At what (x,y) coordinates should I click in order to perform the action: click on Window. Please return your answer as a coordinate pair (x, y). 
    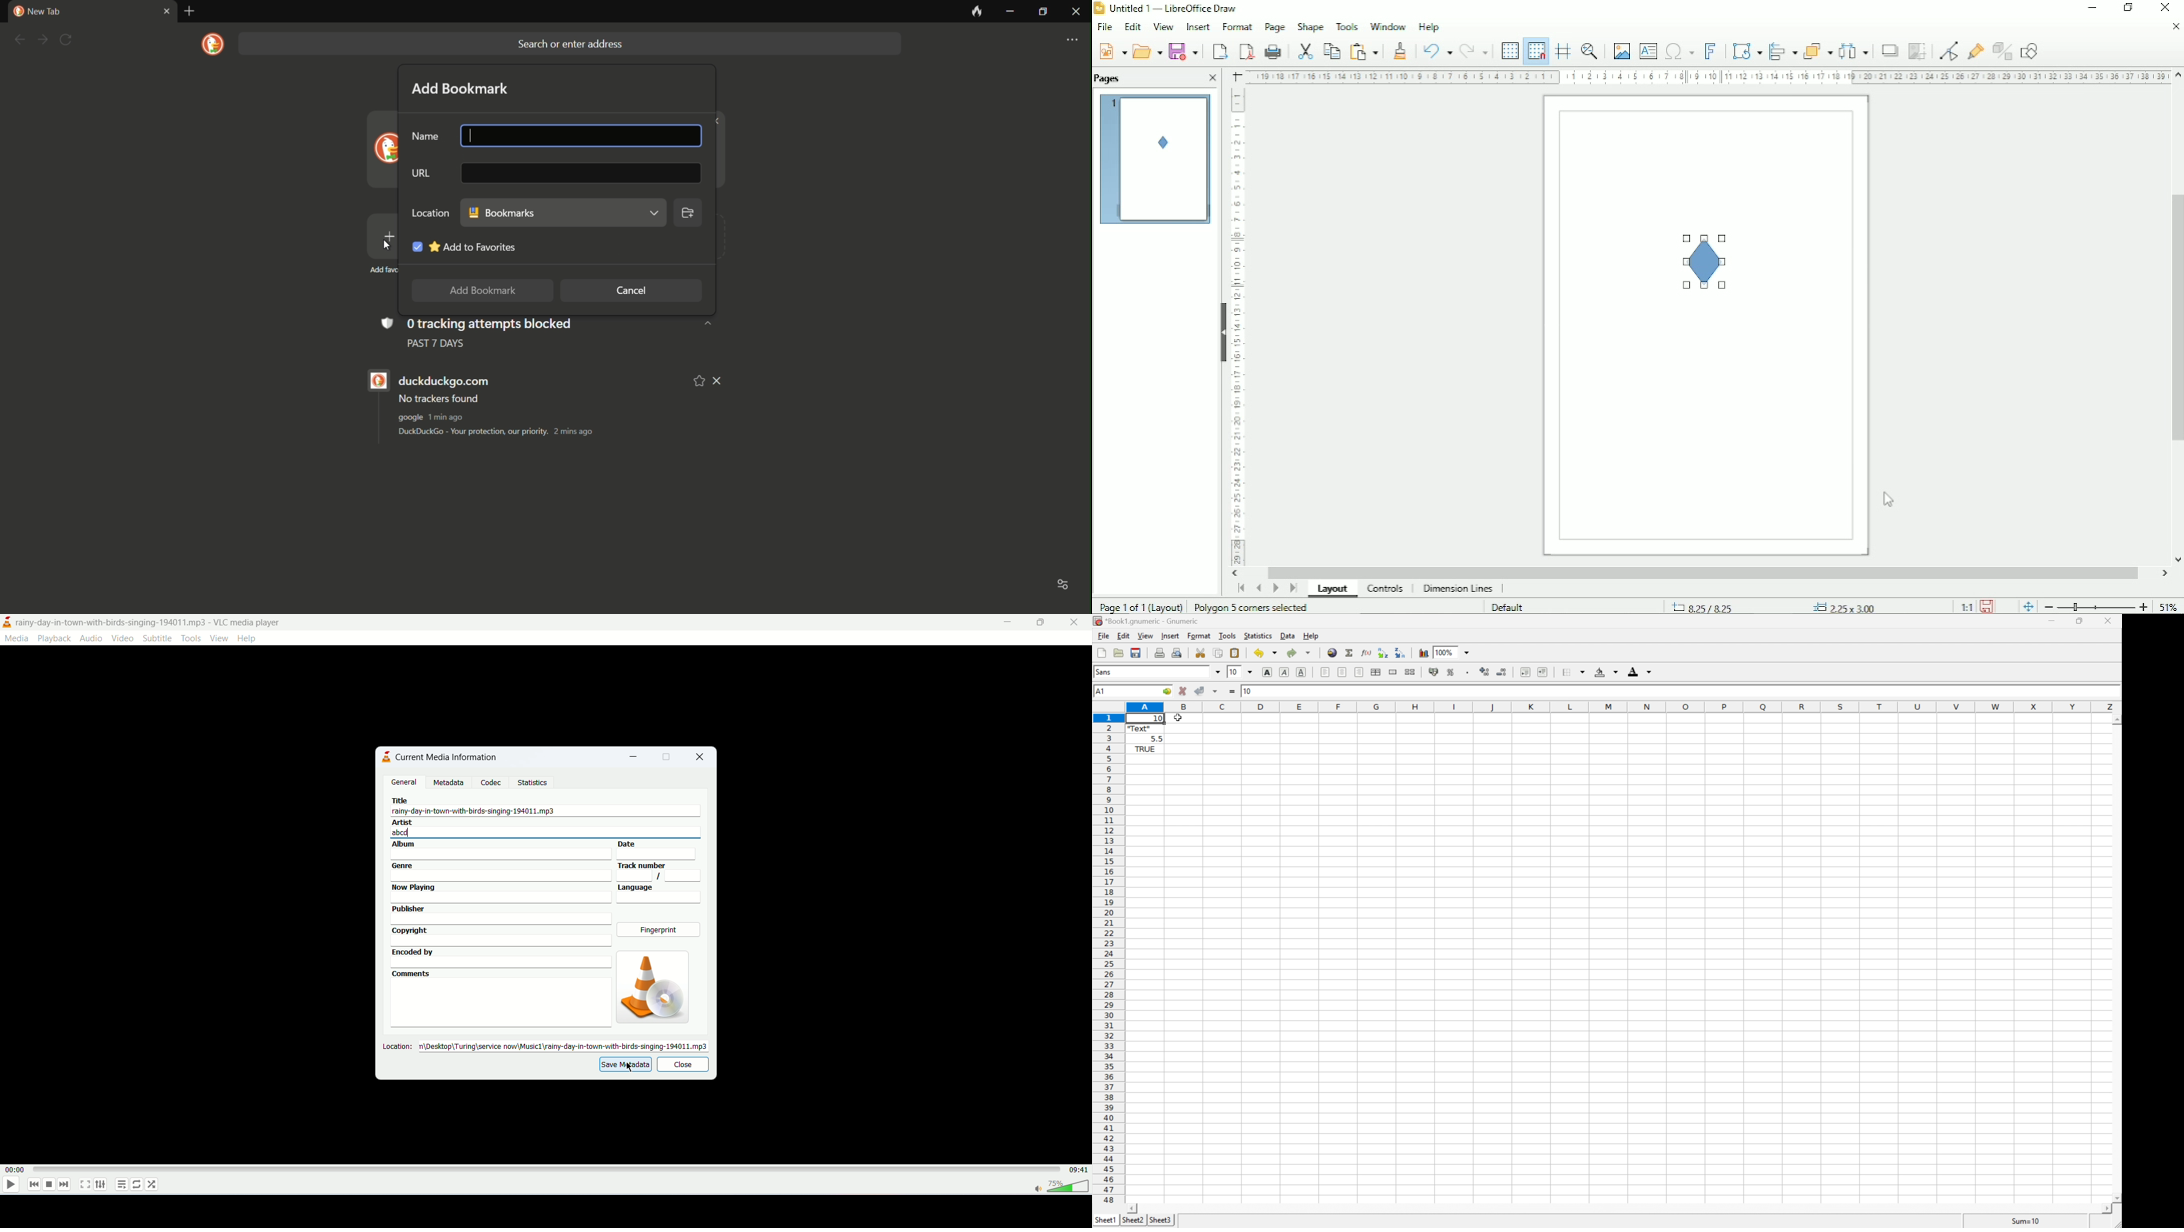
    Looking at the image, I should click on (1386, 25).